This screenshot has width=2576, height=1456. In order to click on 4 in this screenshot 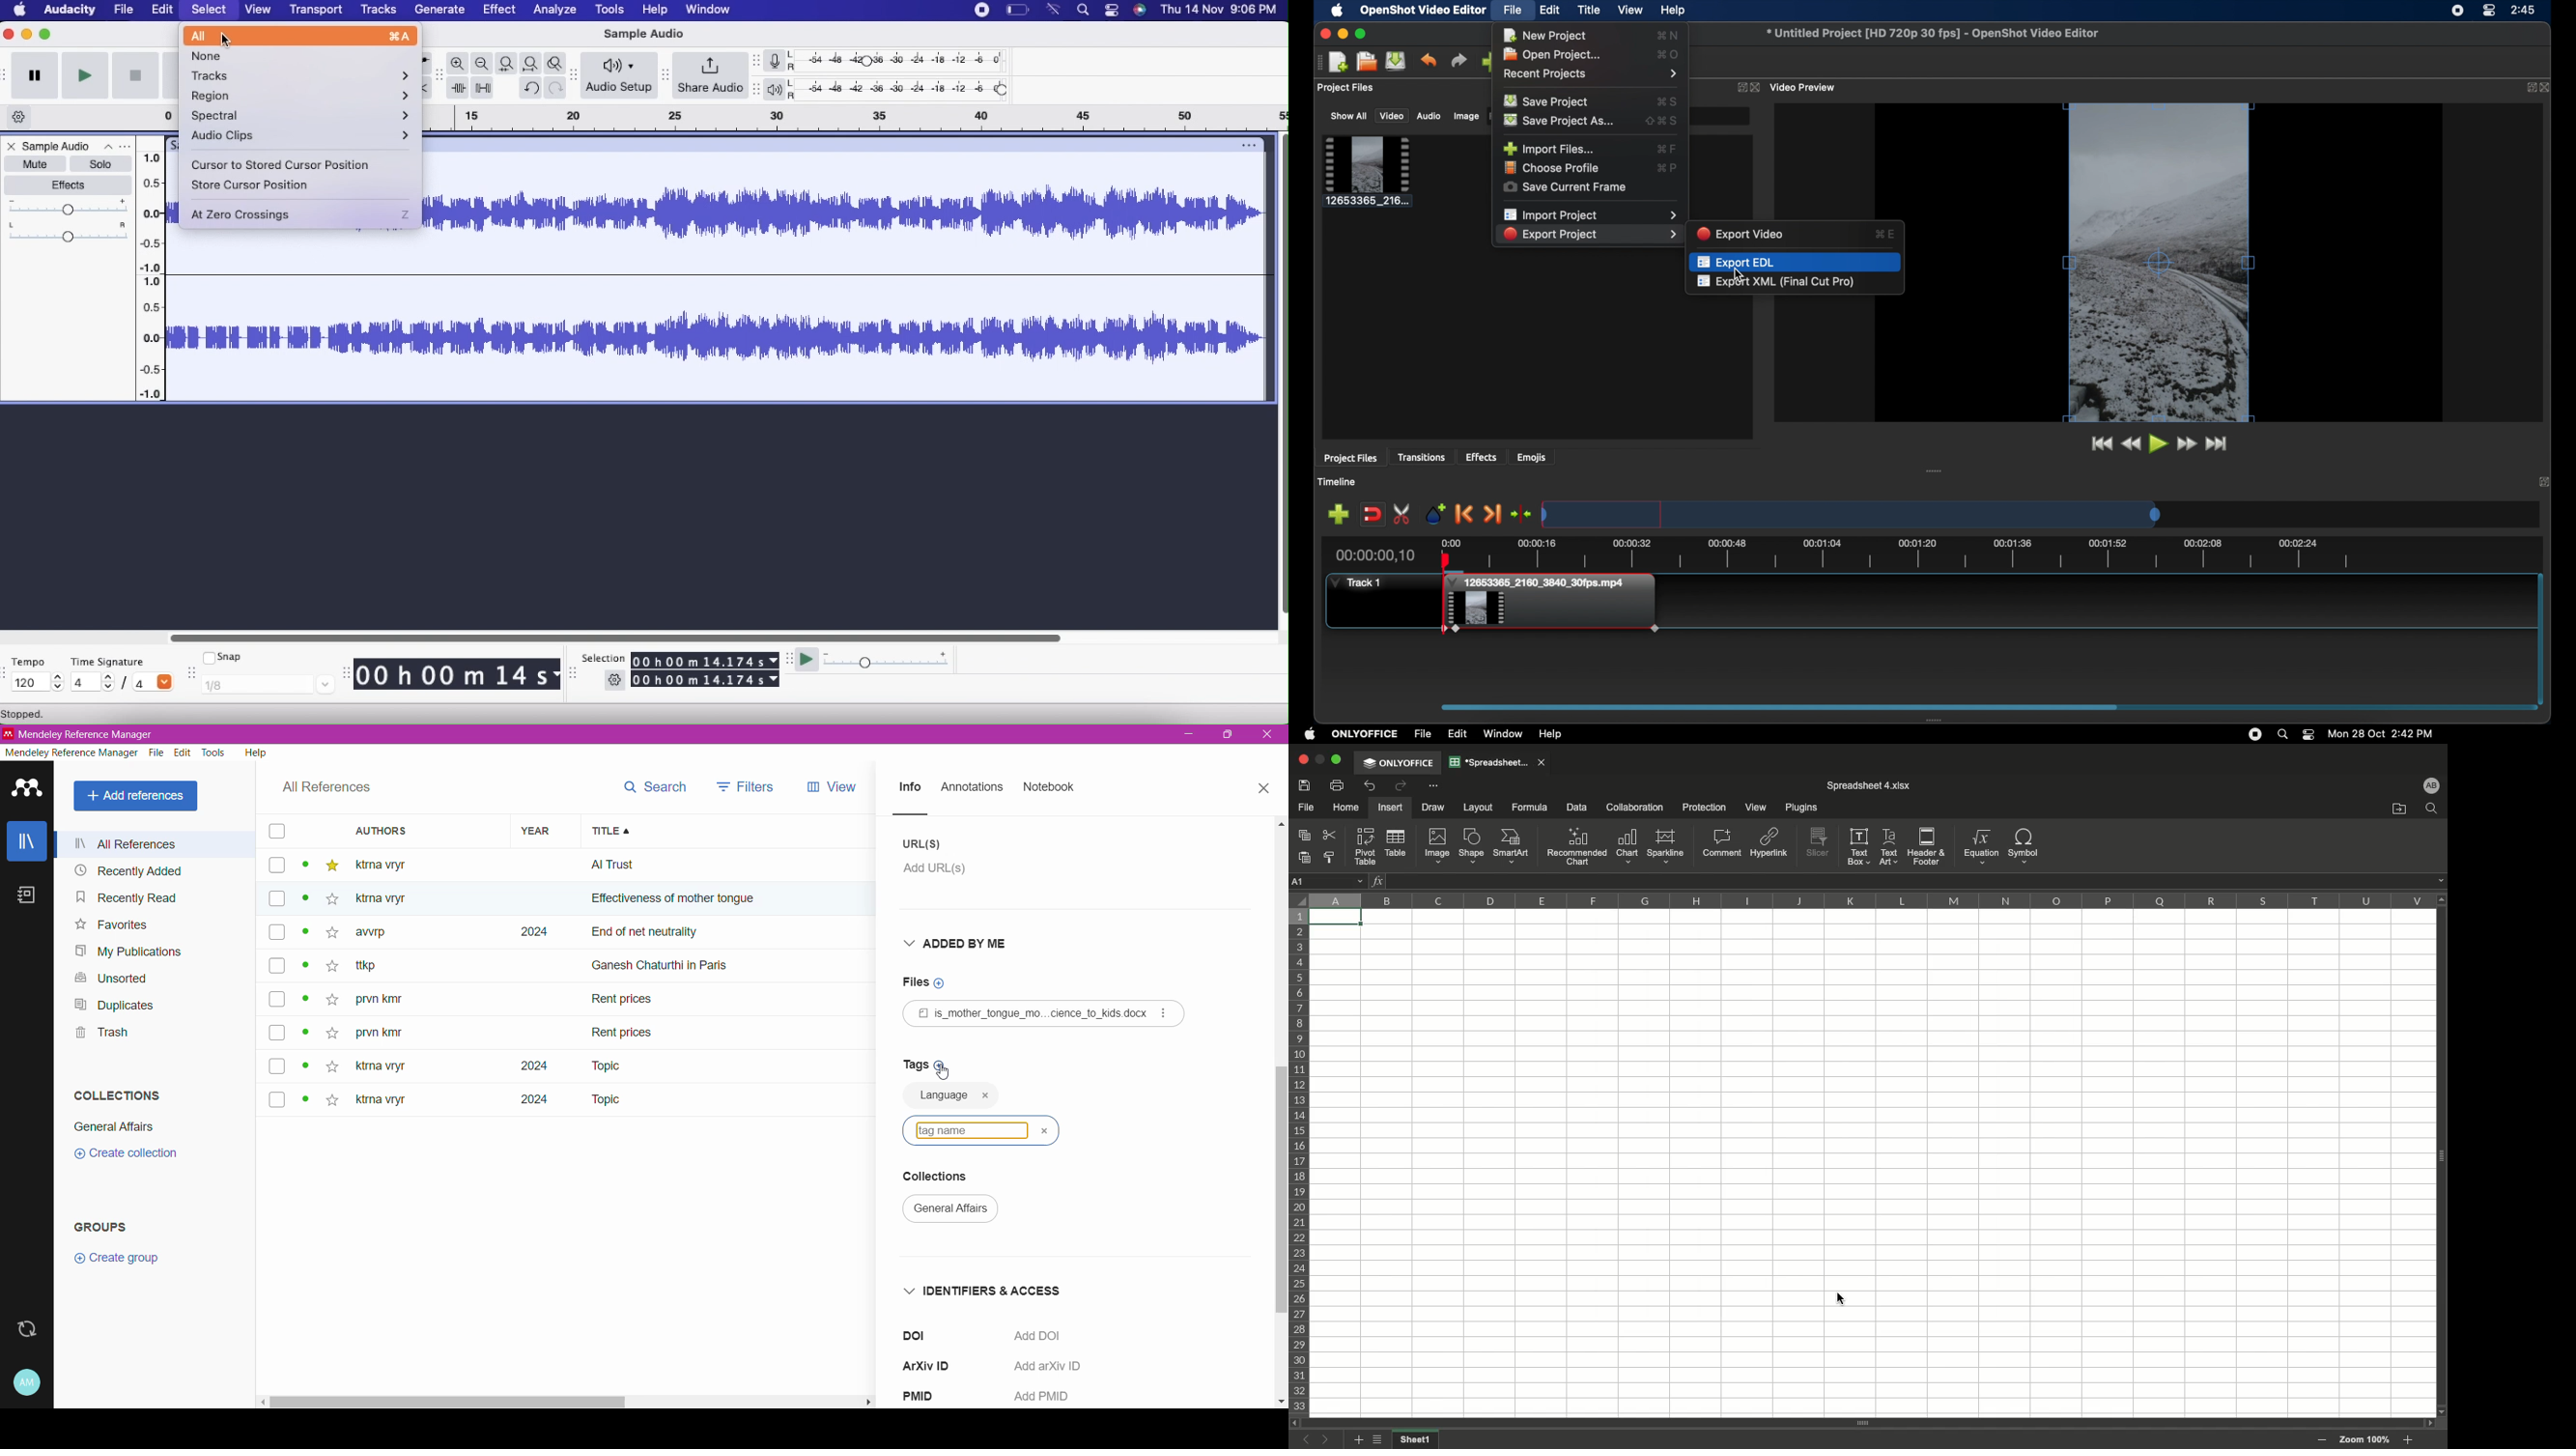, I will do `click(94, 683)`.